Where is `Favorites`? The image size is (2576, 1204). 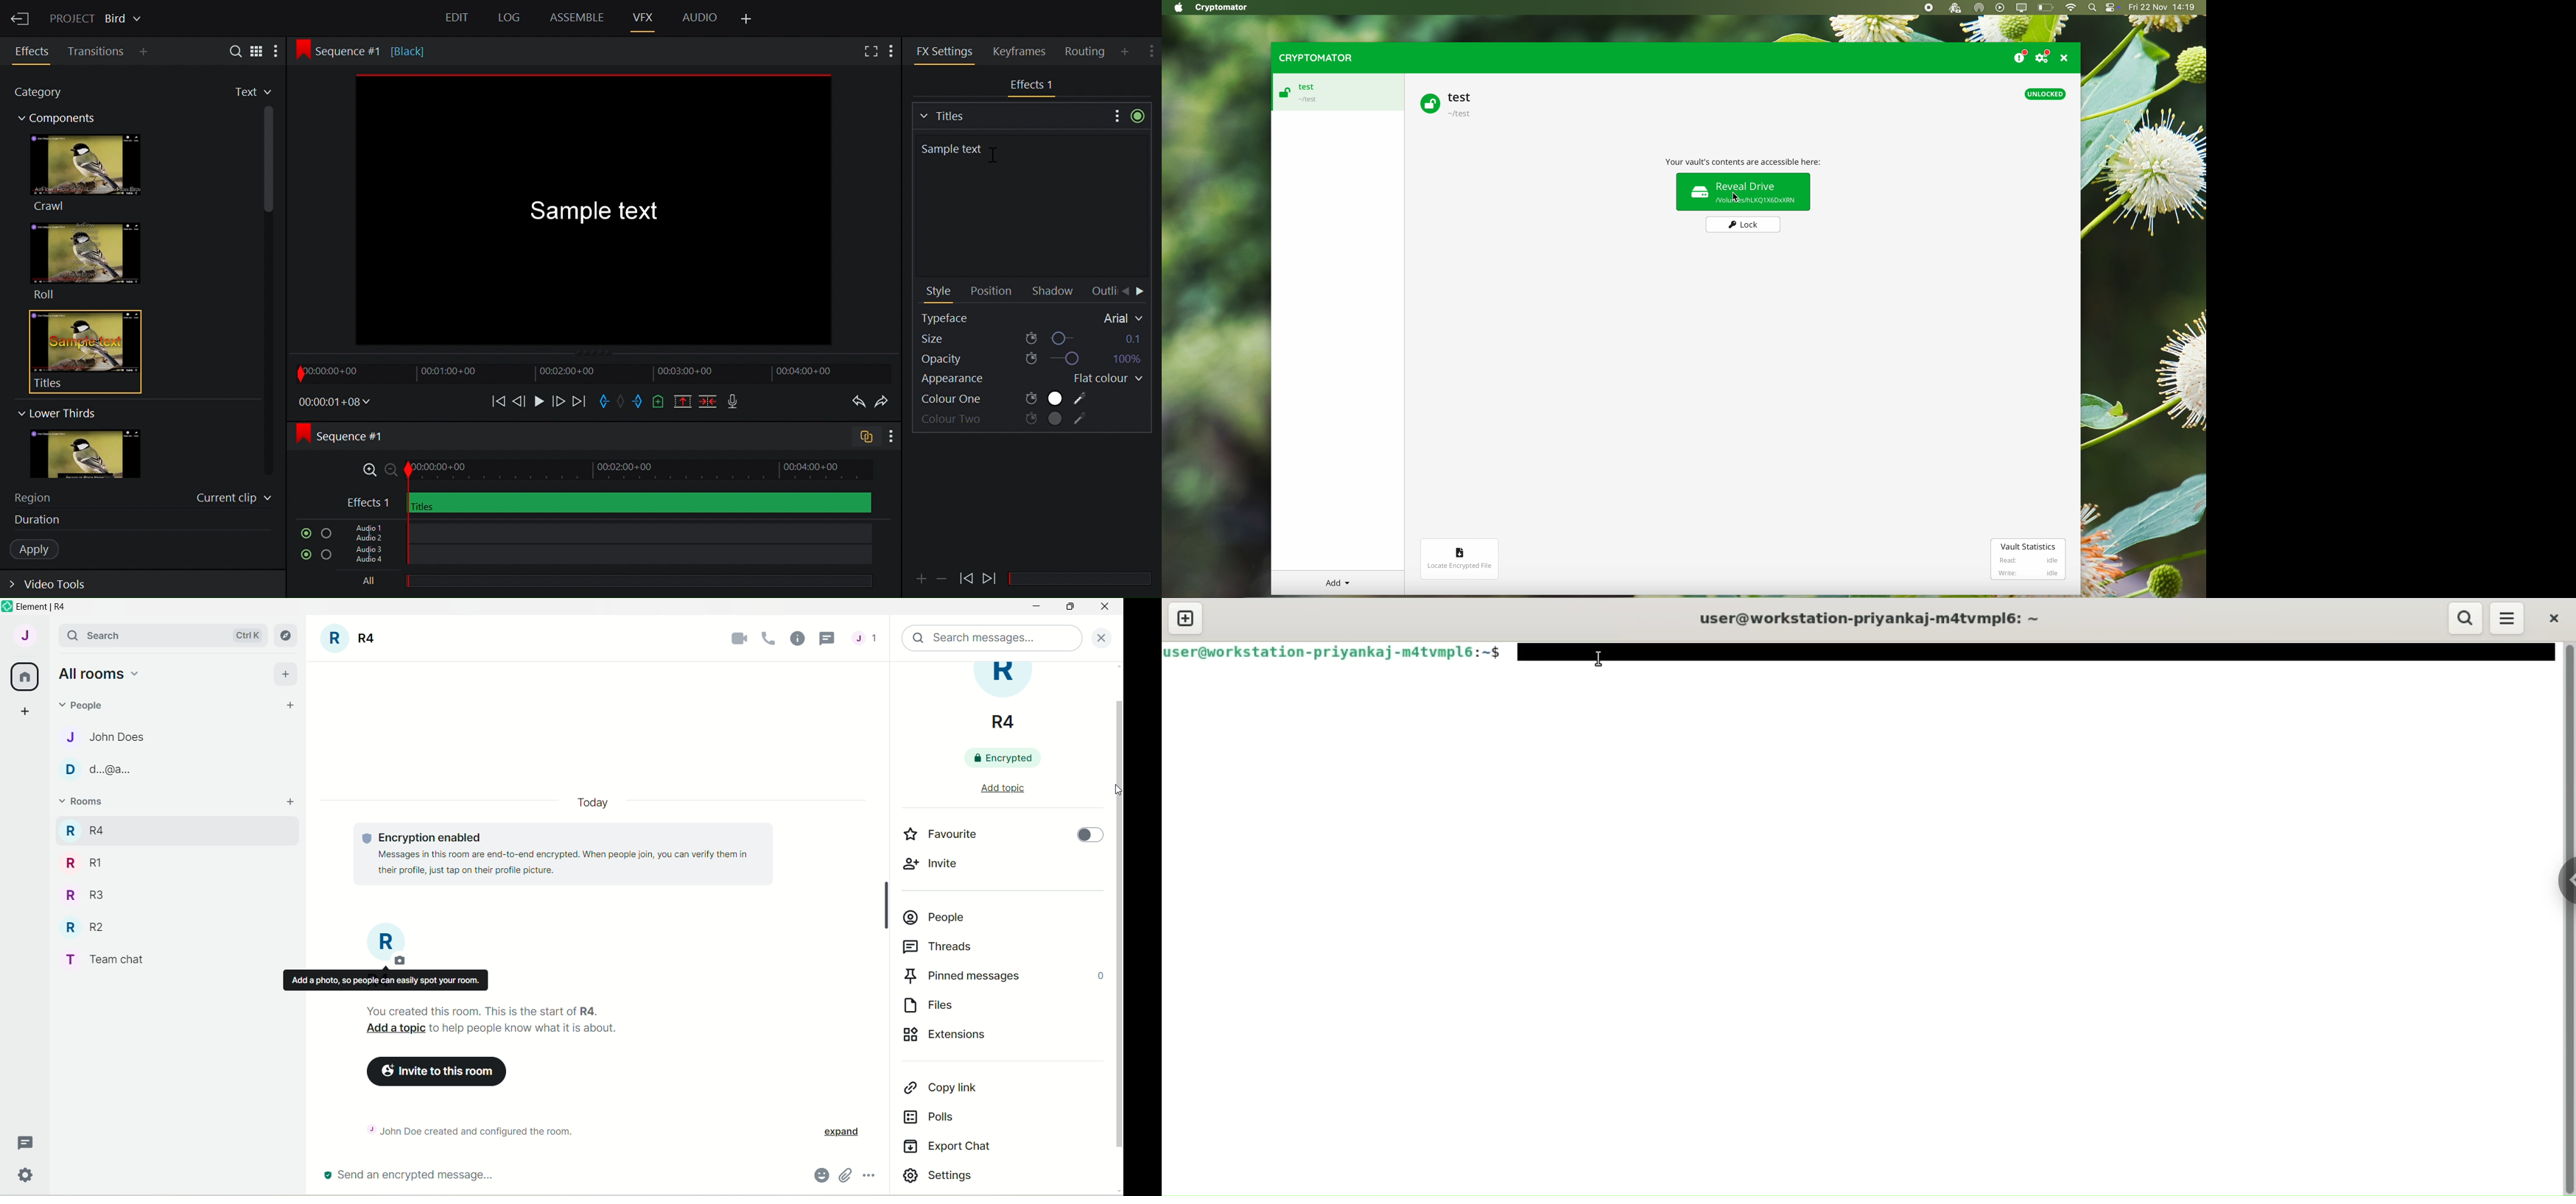
Favorites is located at coordinates (243, 93).